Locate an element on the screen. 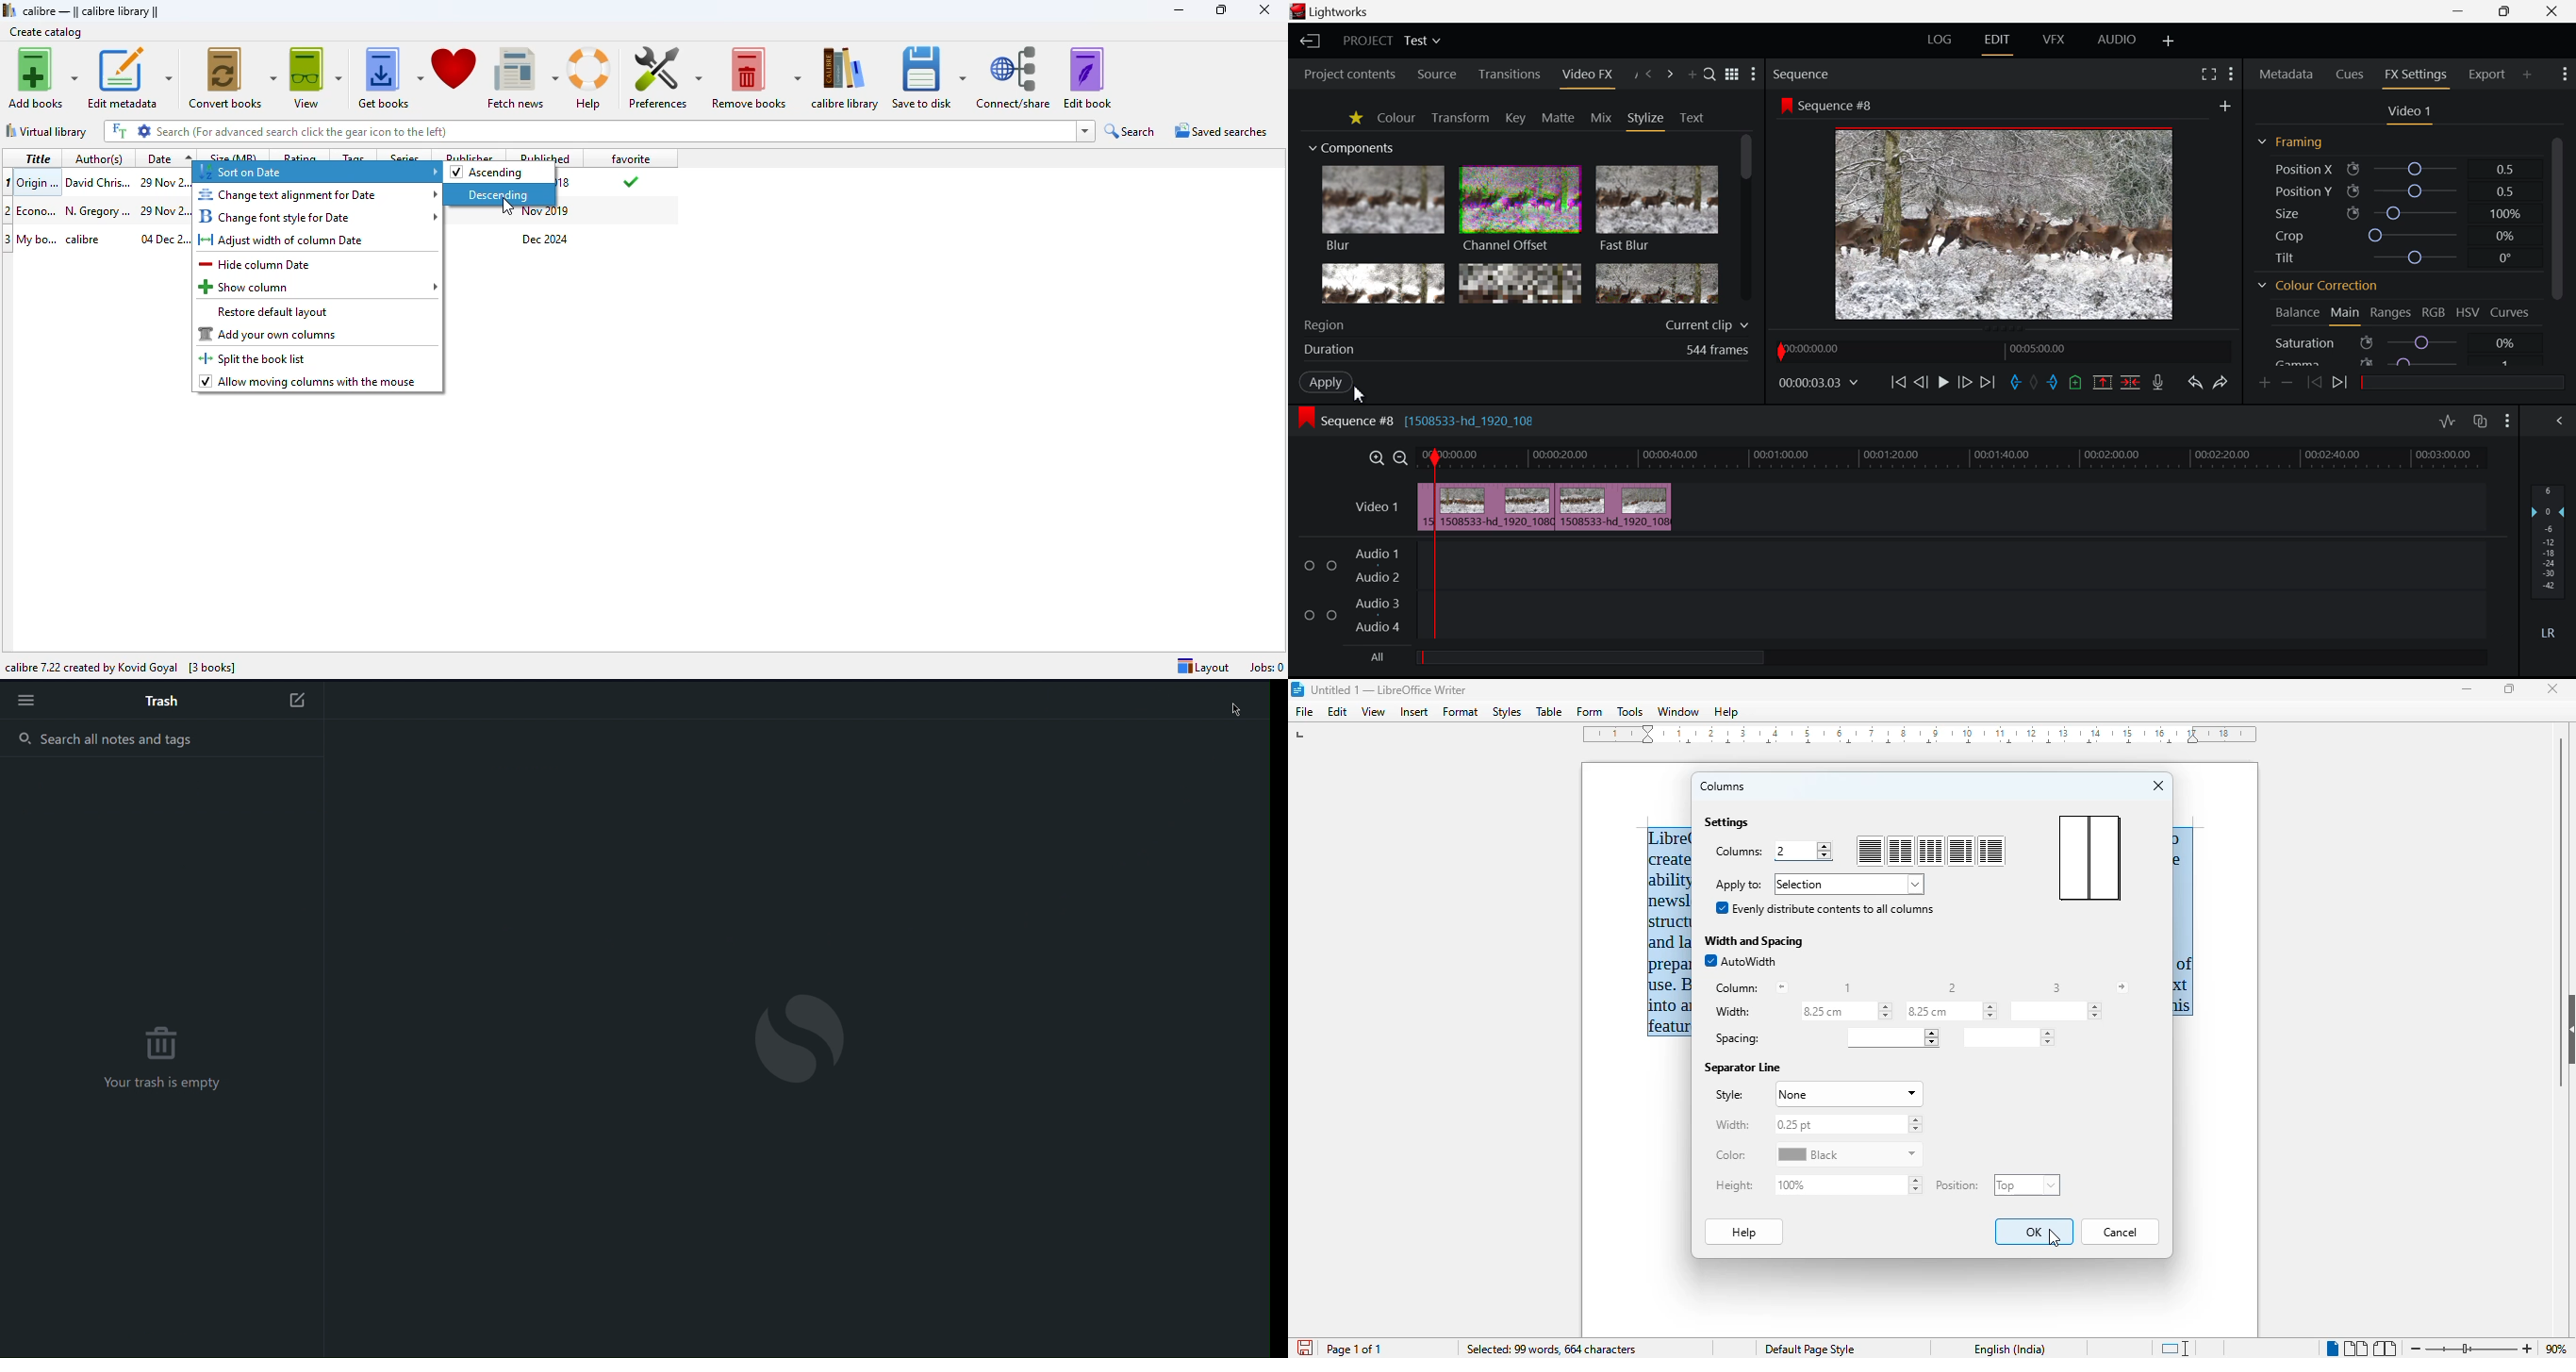 Image resolution: width=2576 pixels, height=1372 pixels. Timeline Track is located at coordinates (1955, 460).